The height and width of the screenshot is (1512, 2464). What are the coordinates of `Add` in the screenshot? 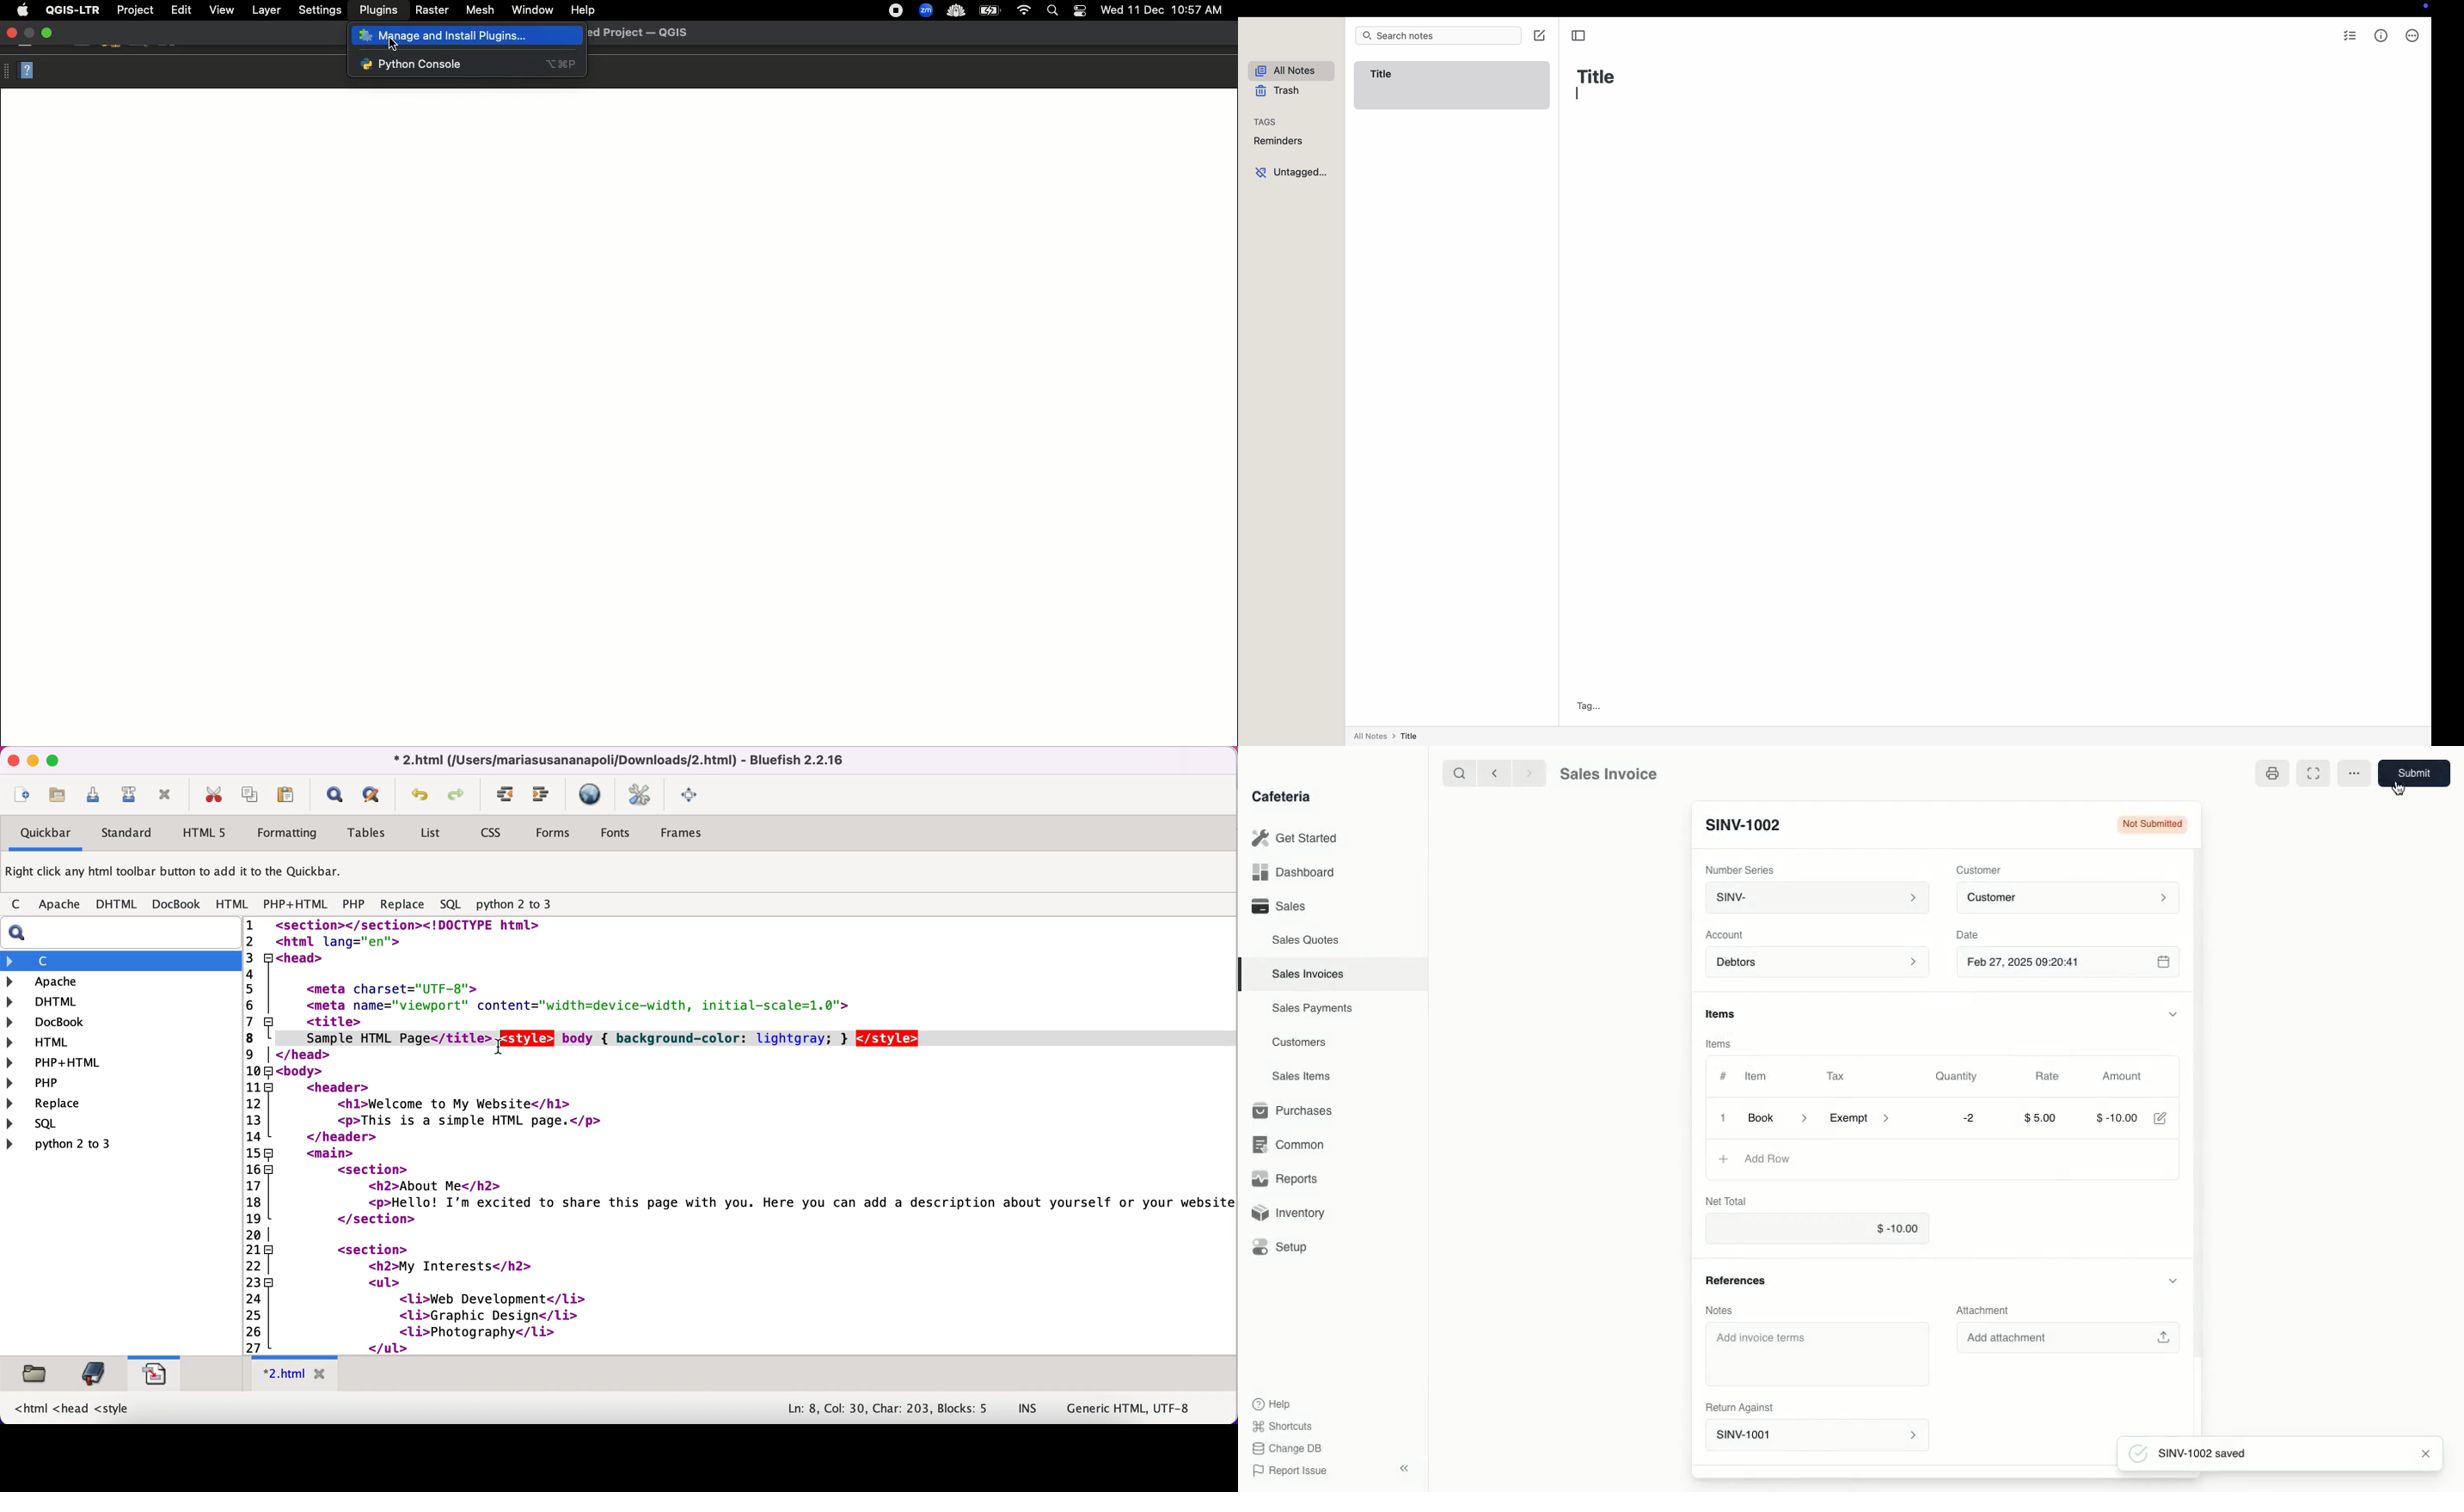 It's located at (1720, 1159).